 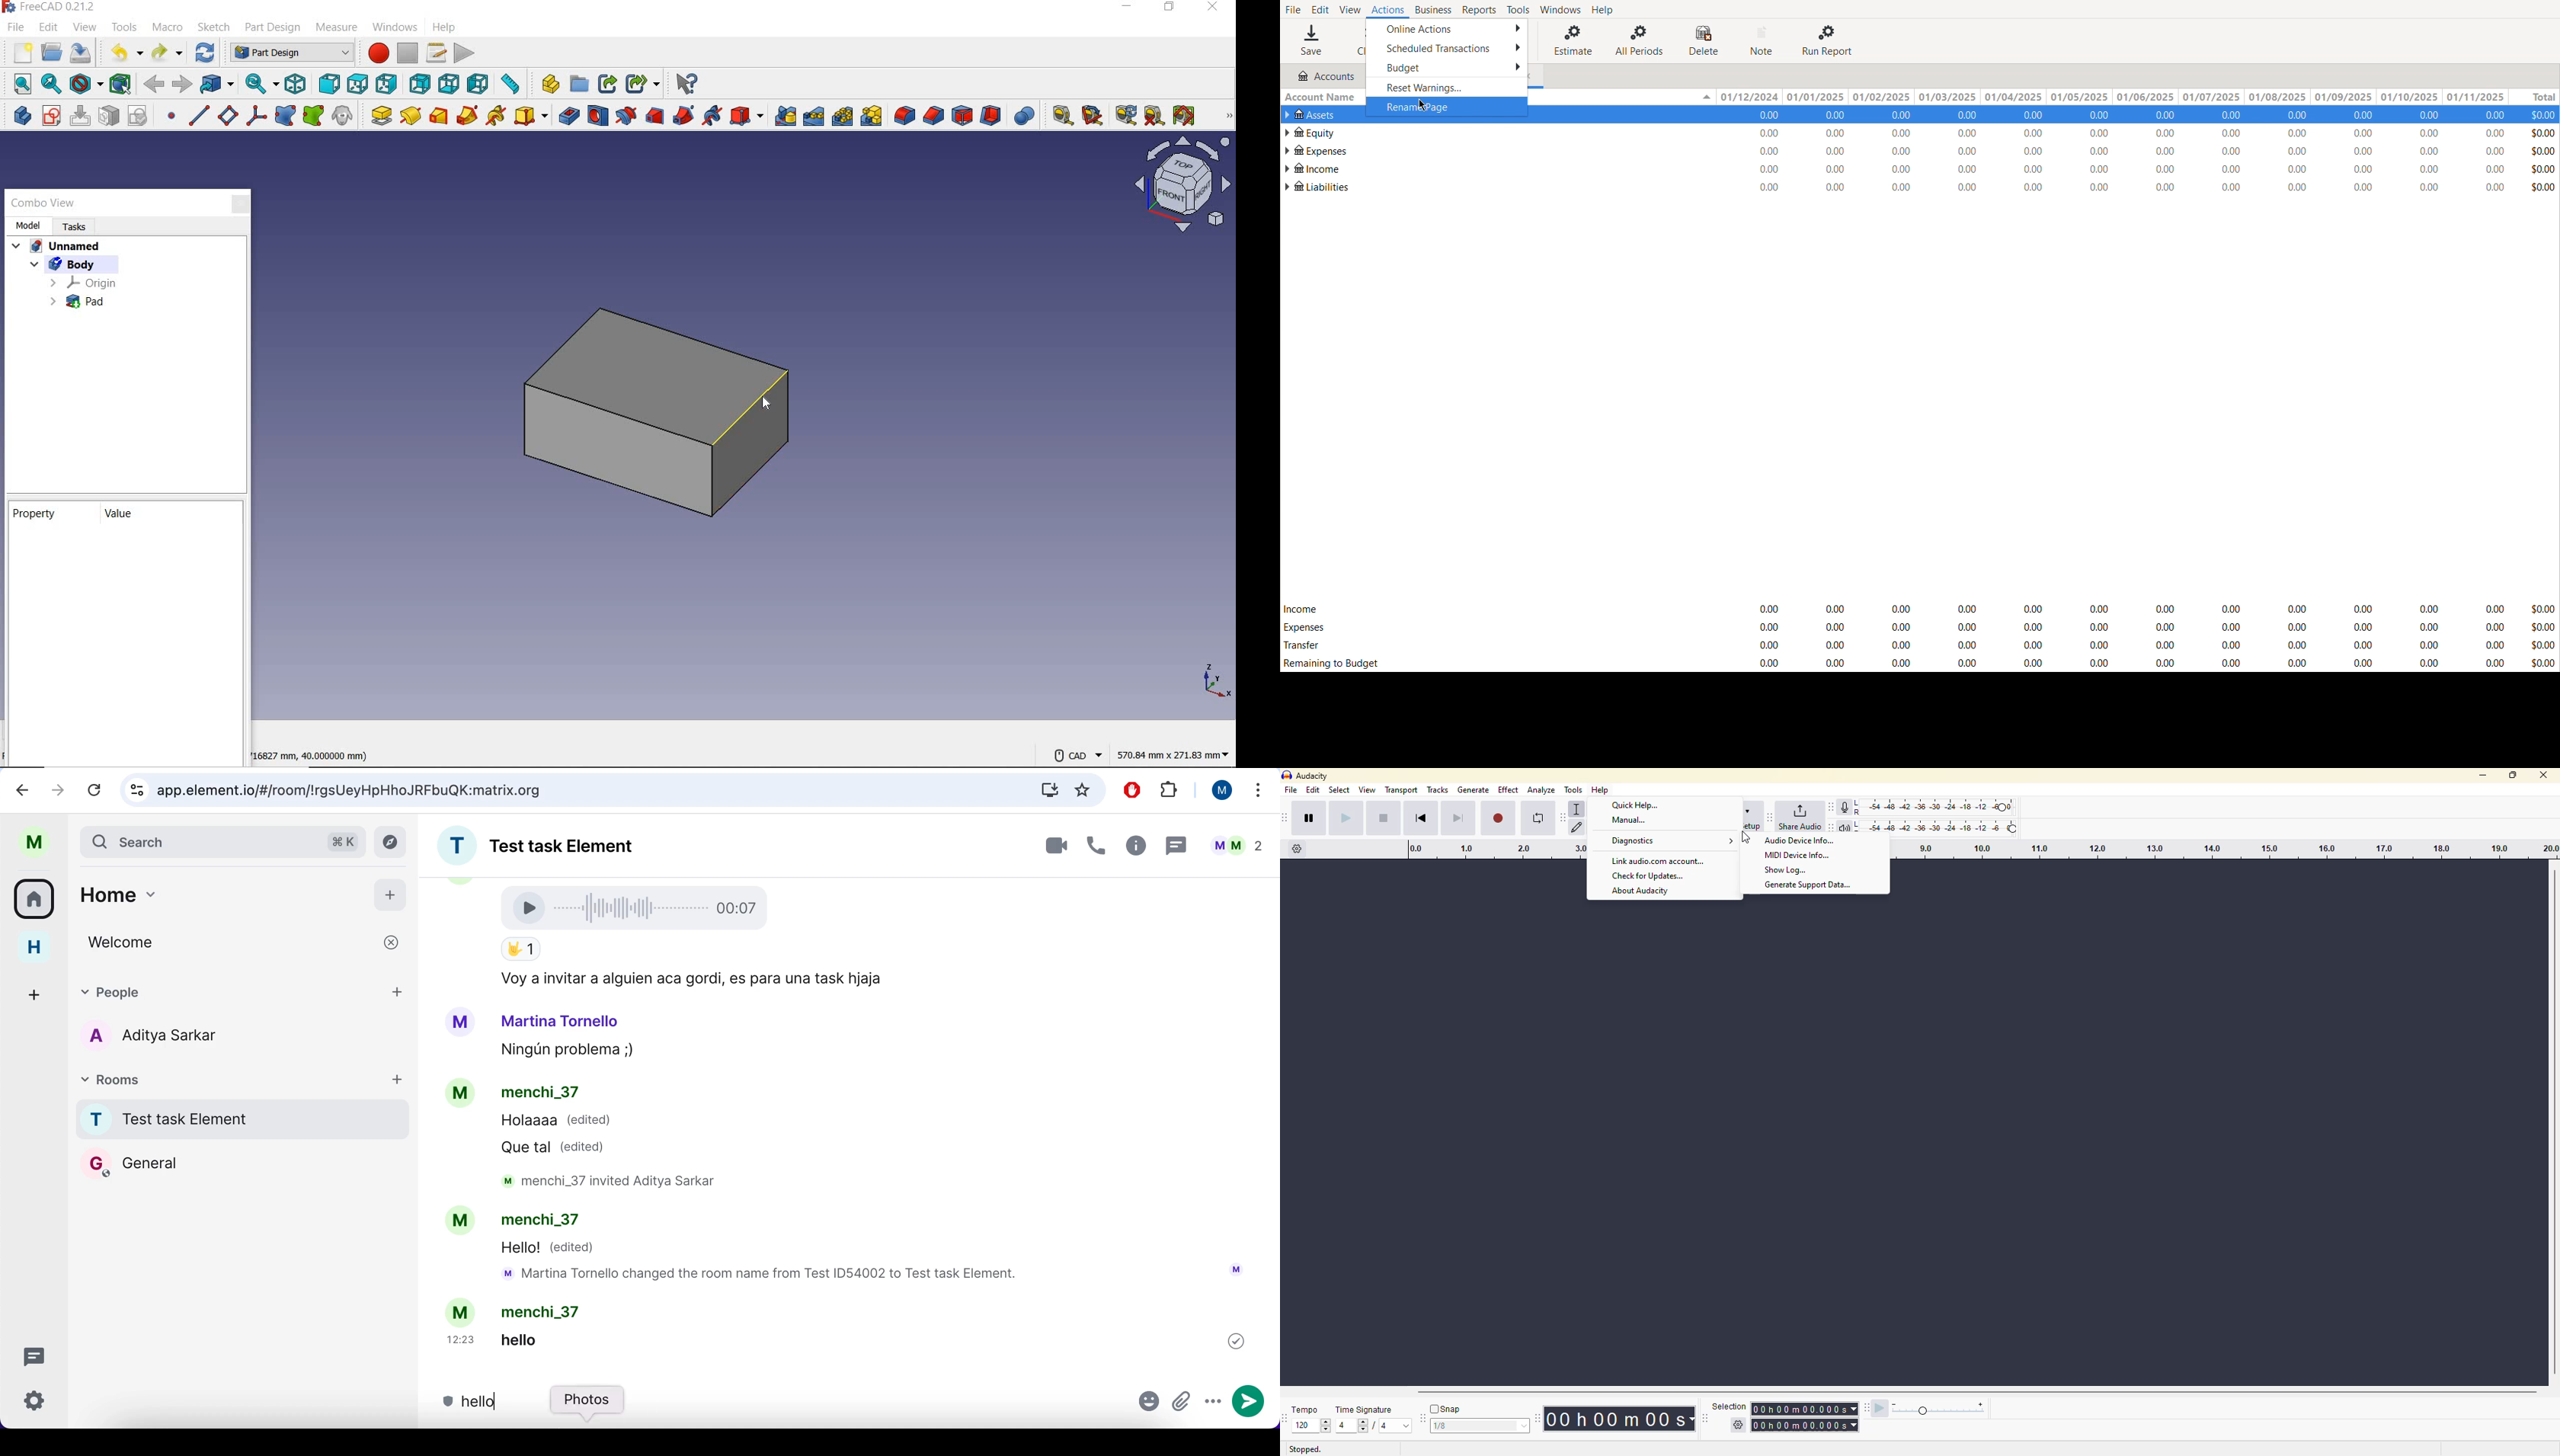 What do you see at coordinates (1483, 850) in the screenshot?
I see `click and drag to define a looping region` at bounding box center [1483, 850].